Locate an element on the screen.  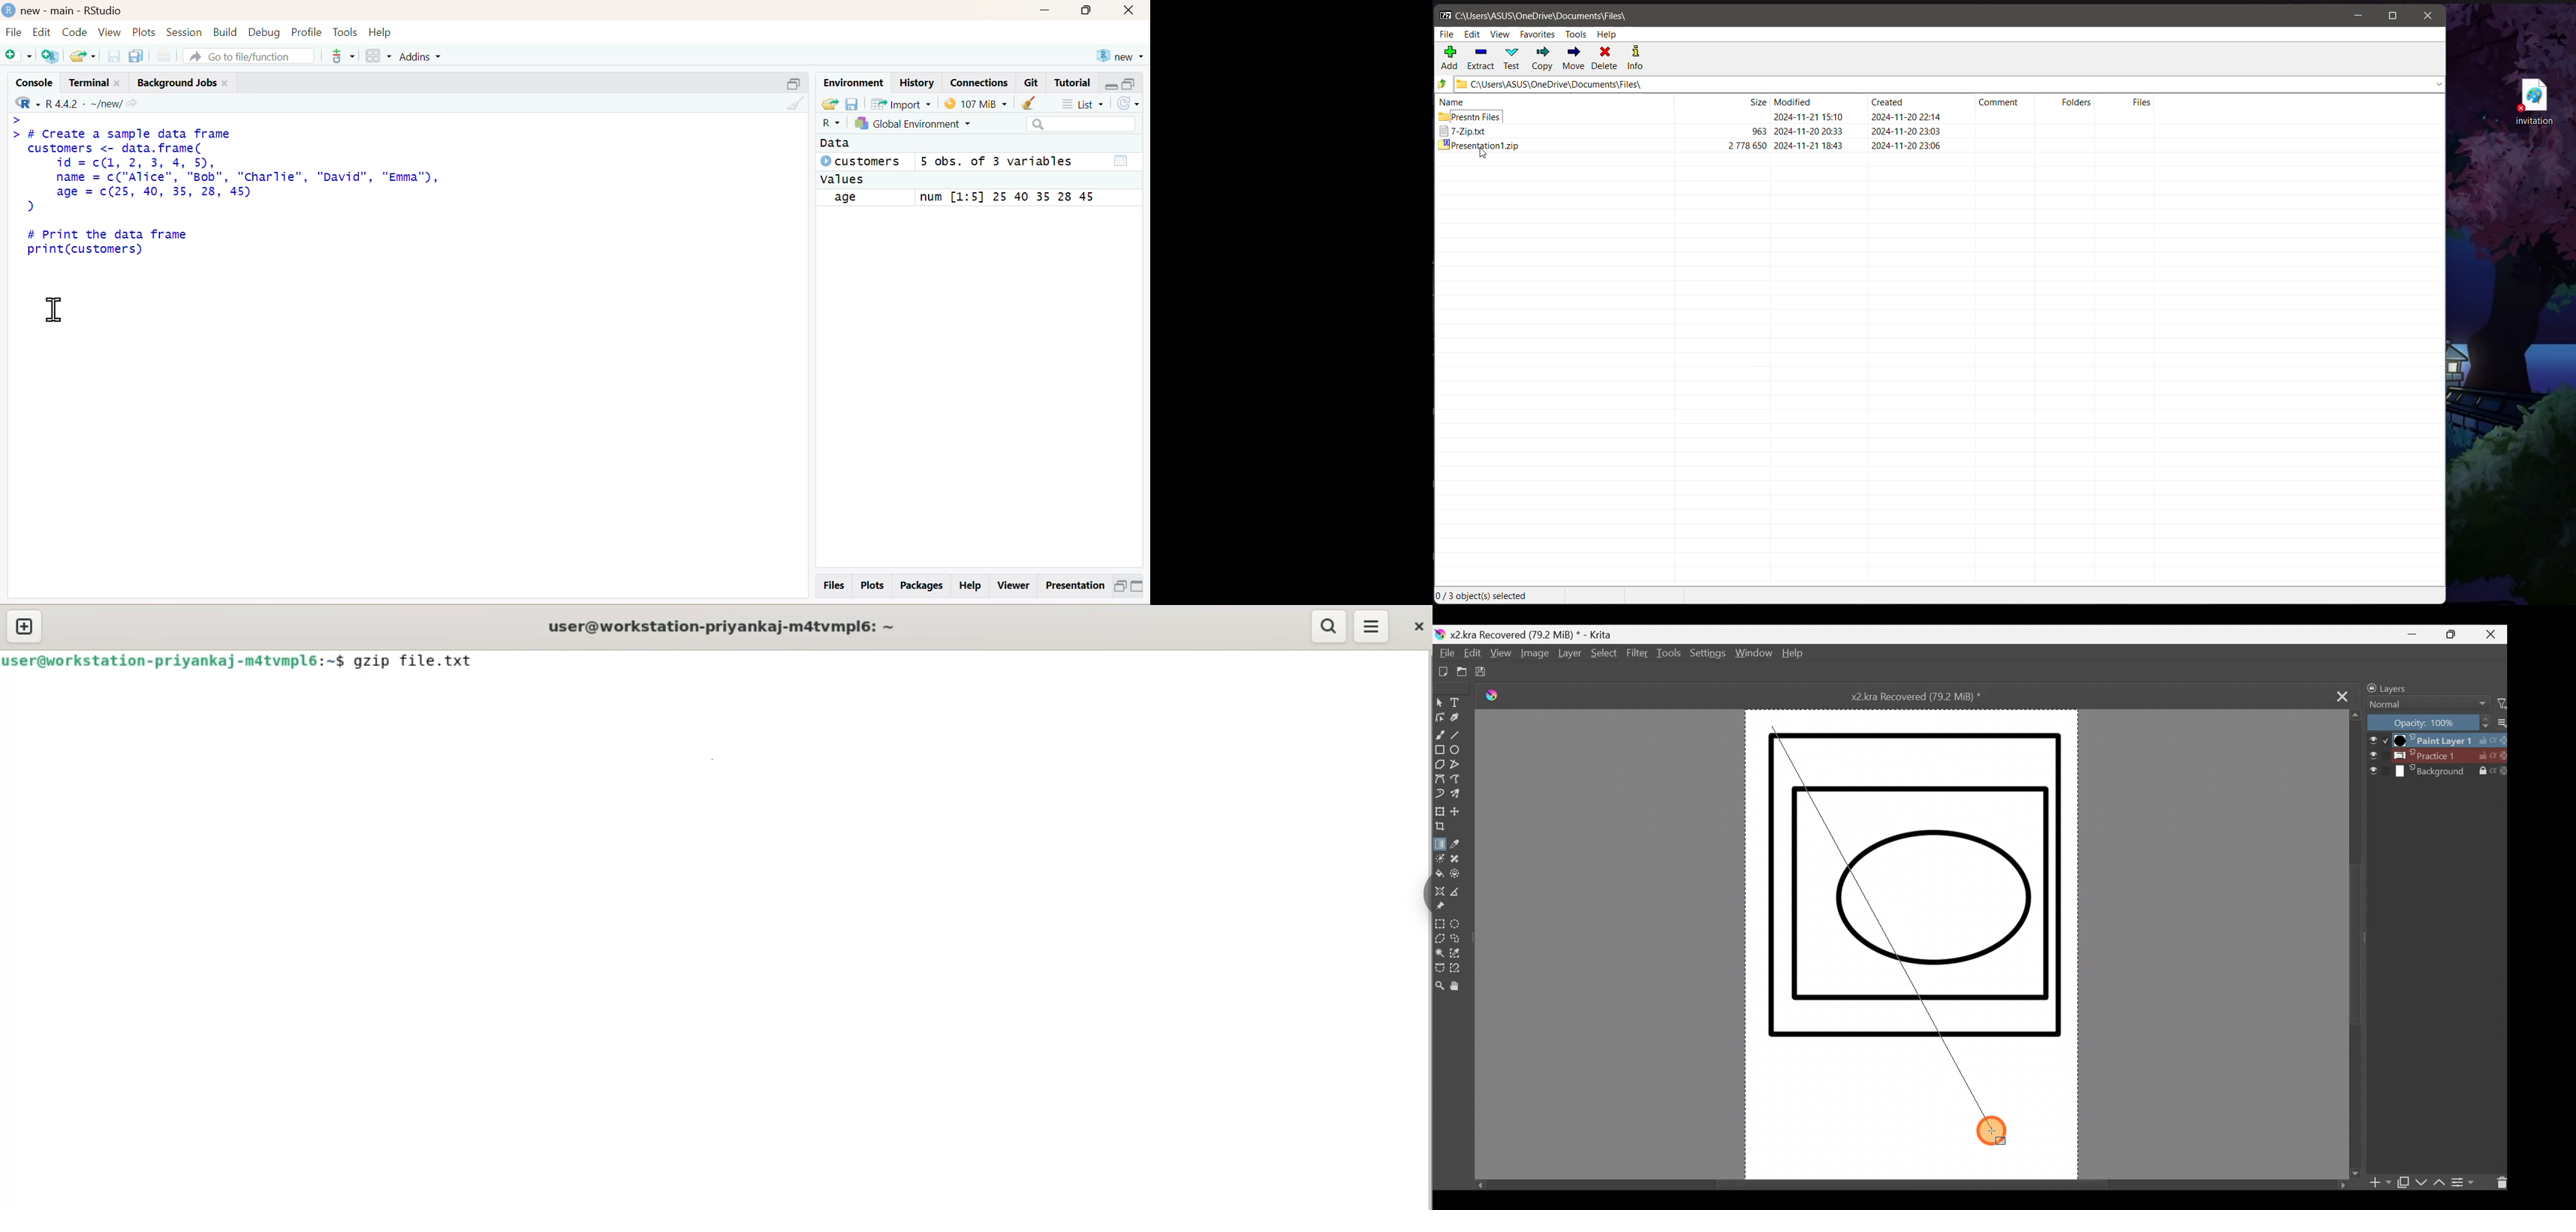
Packages is located at coordinates (920, 585).